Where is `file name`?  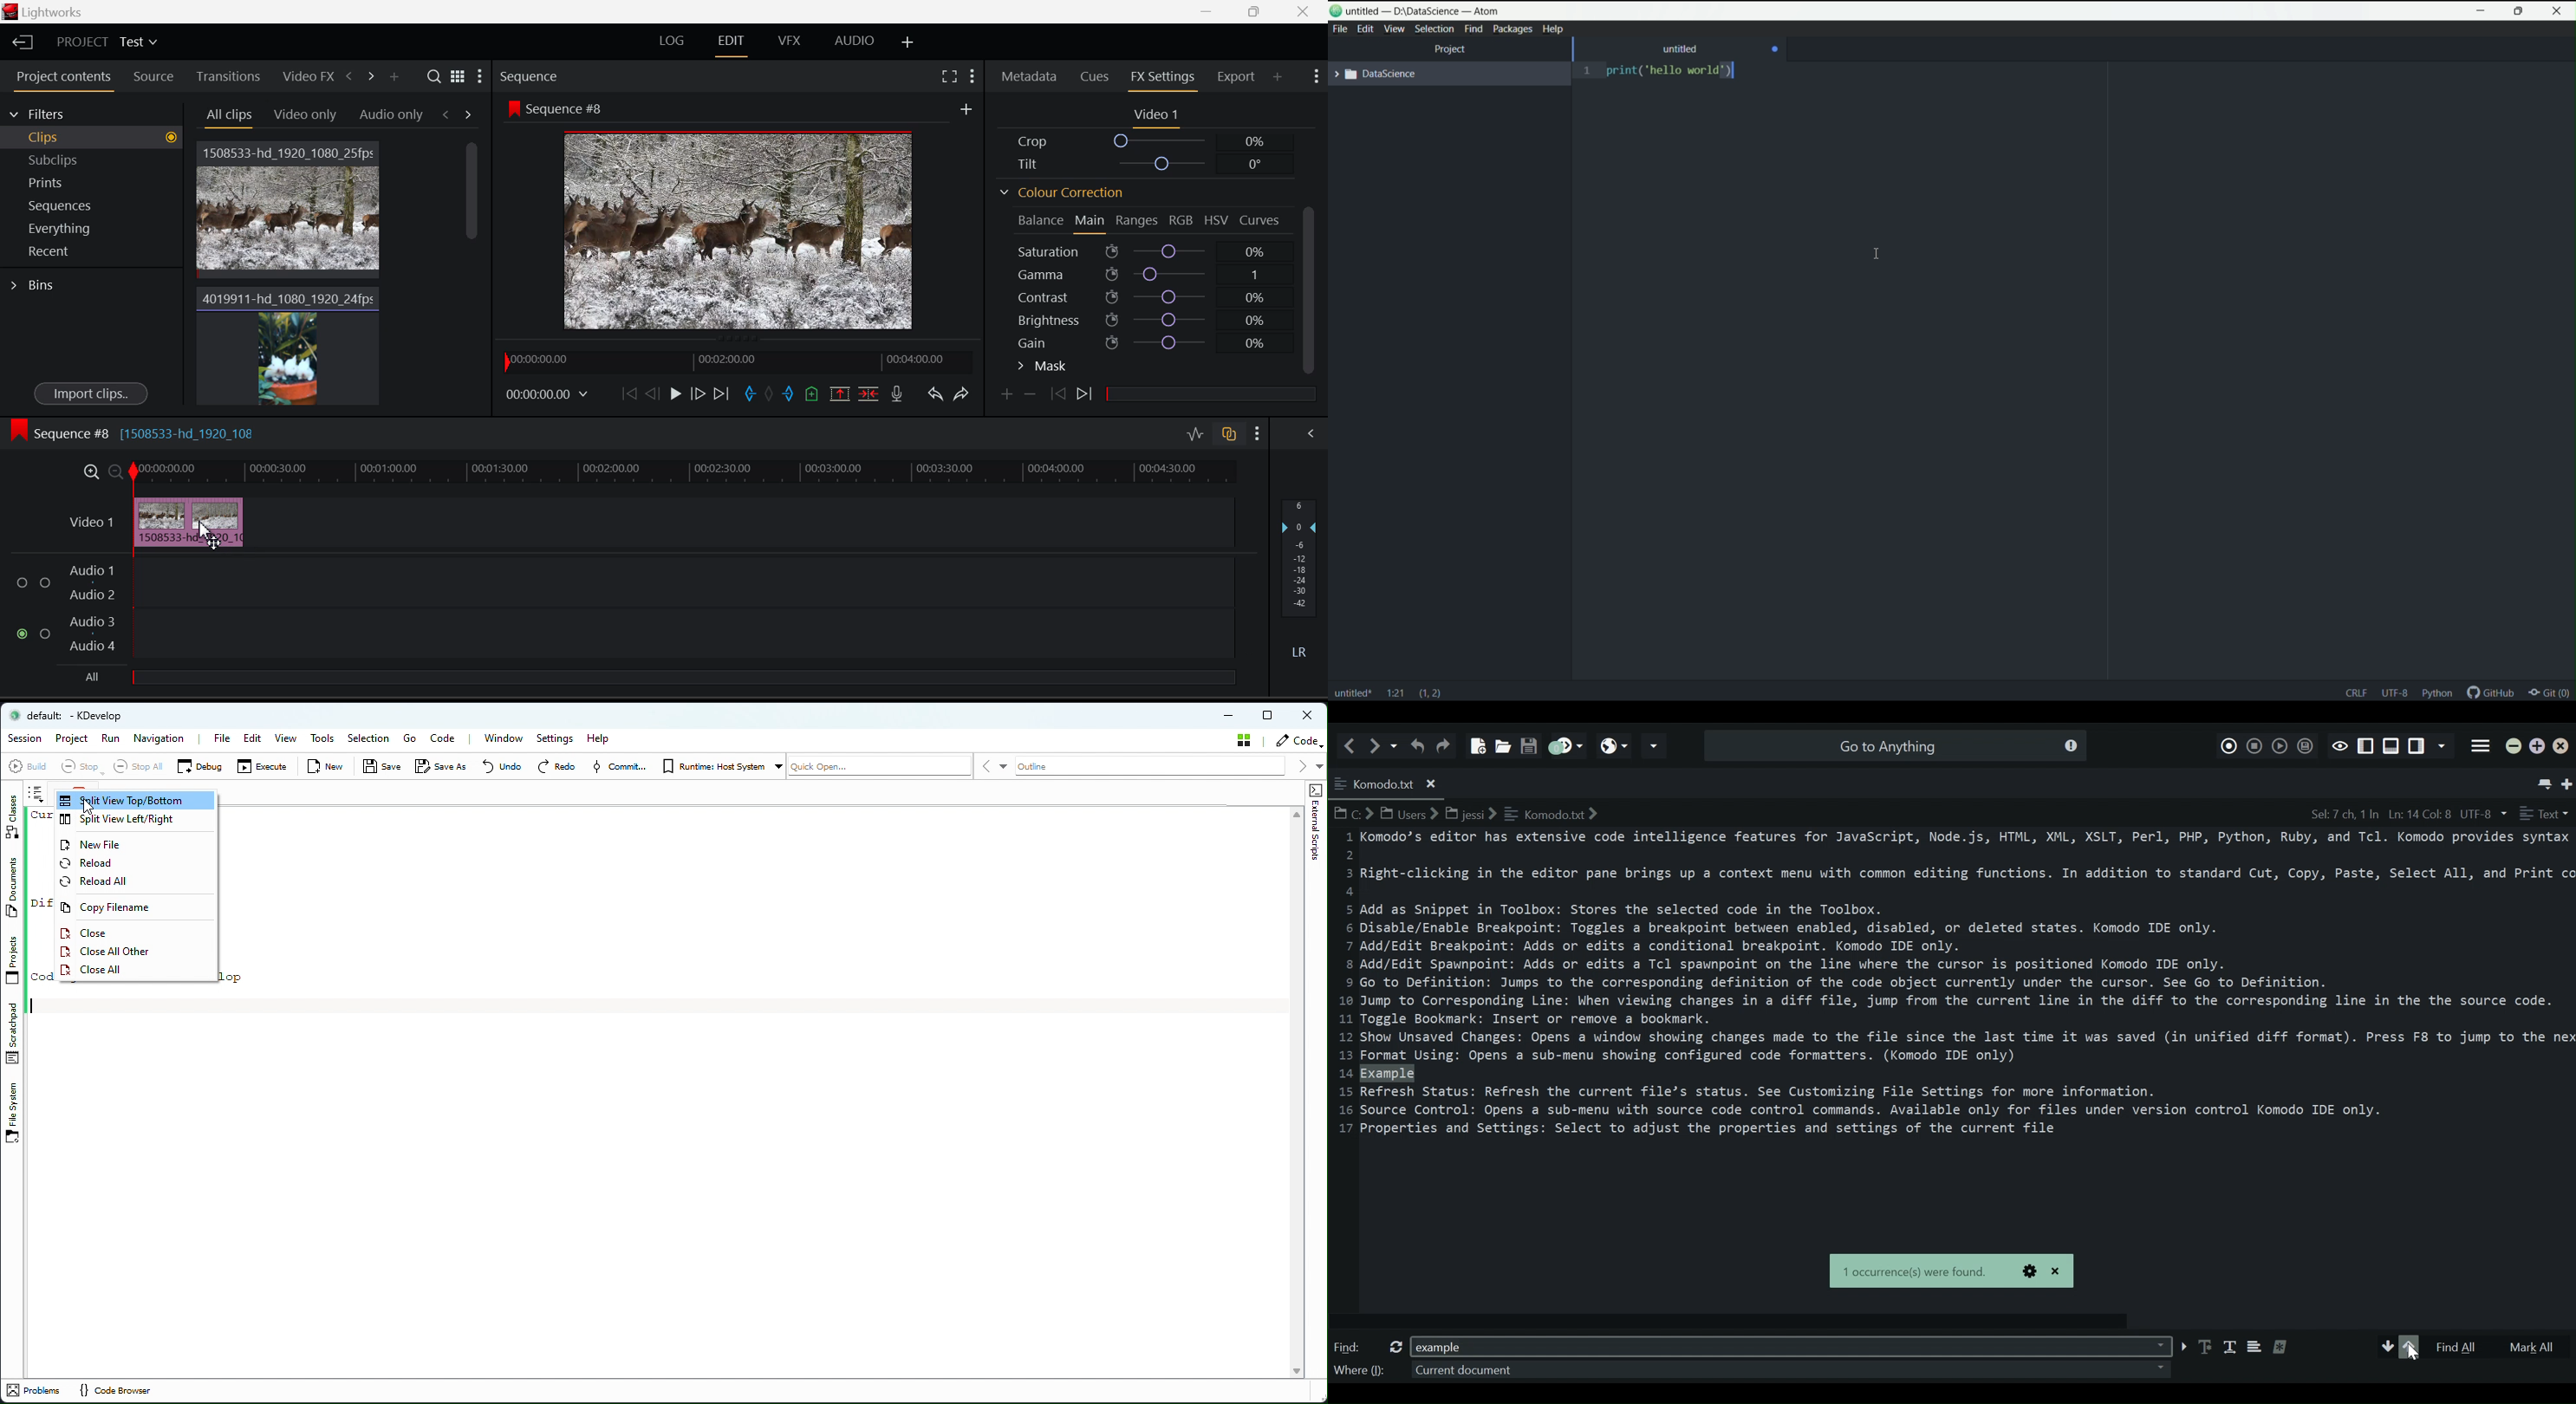 file name is located at coordinates (1353, 695).